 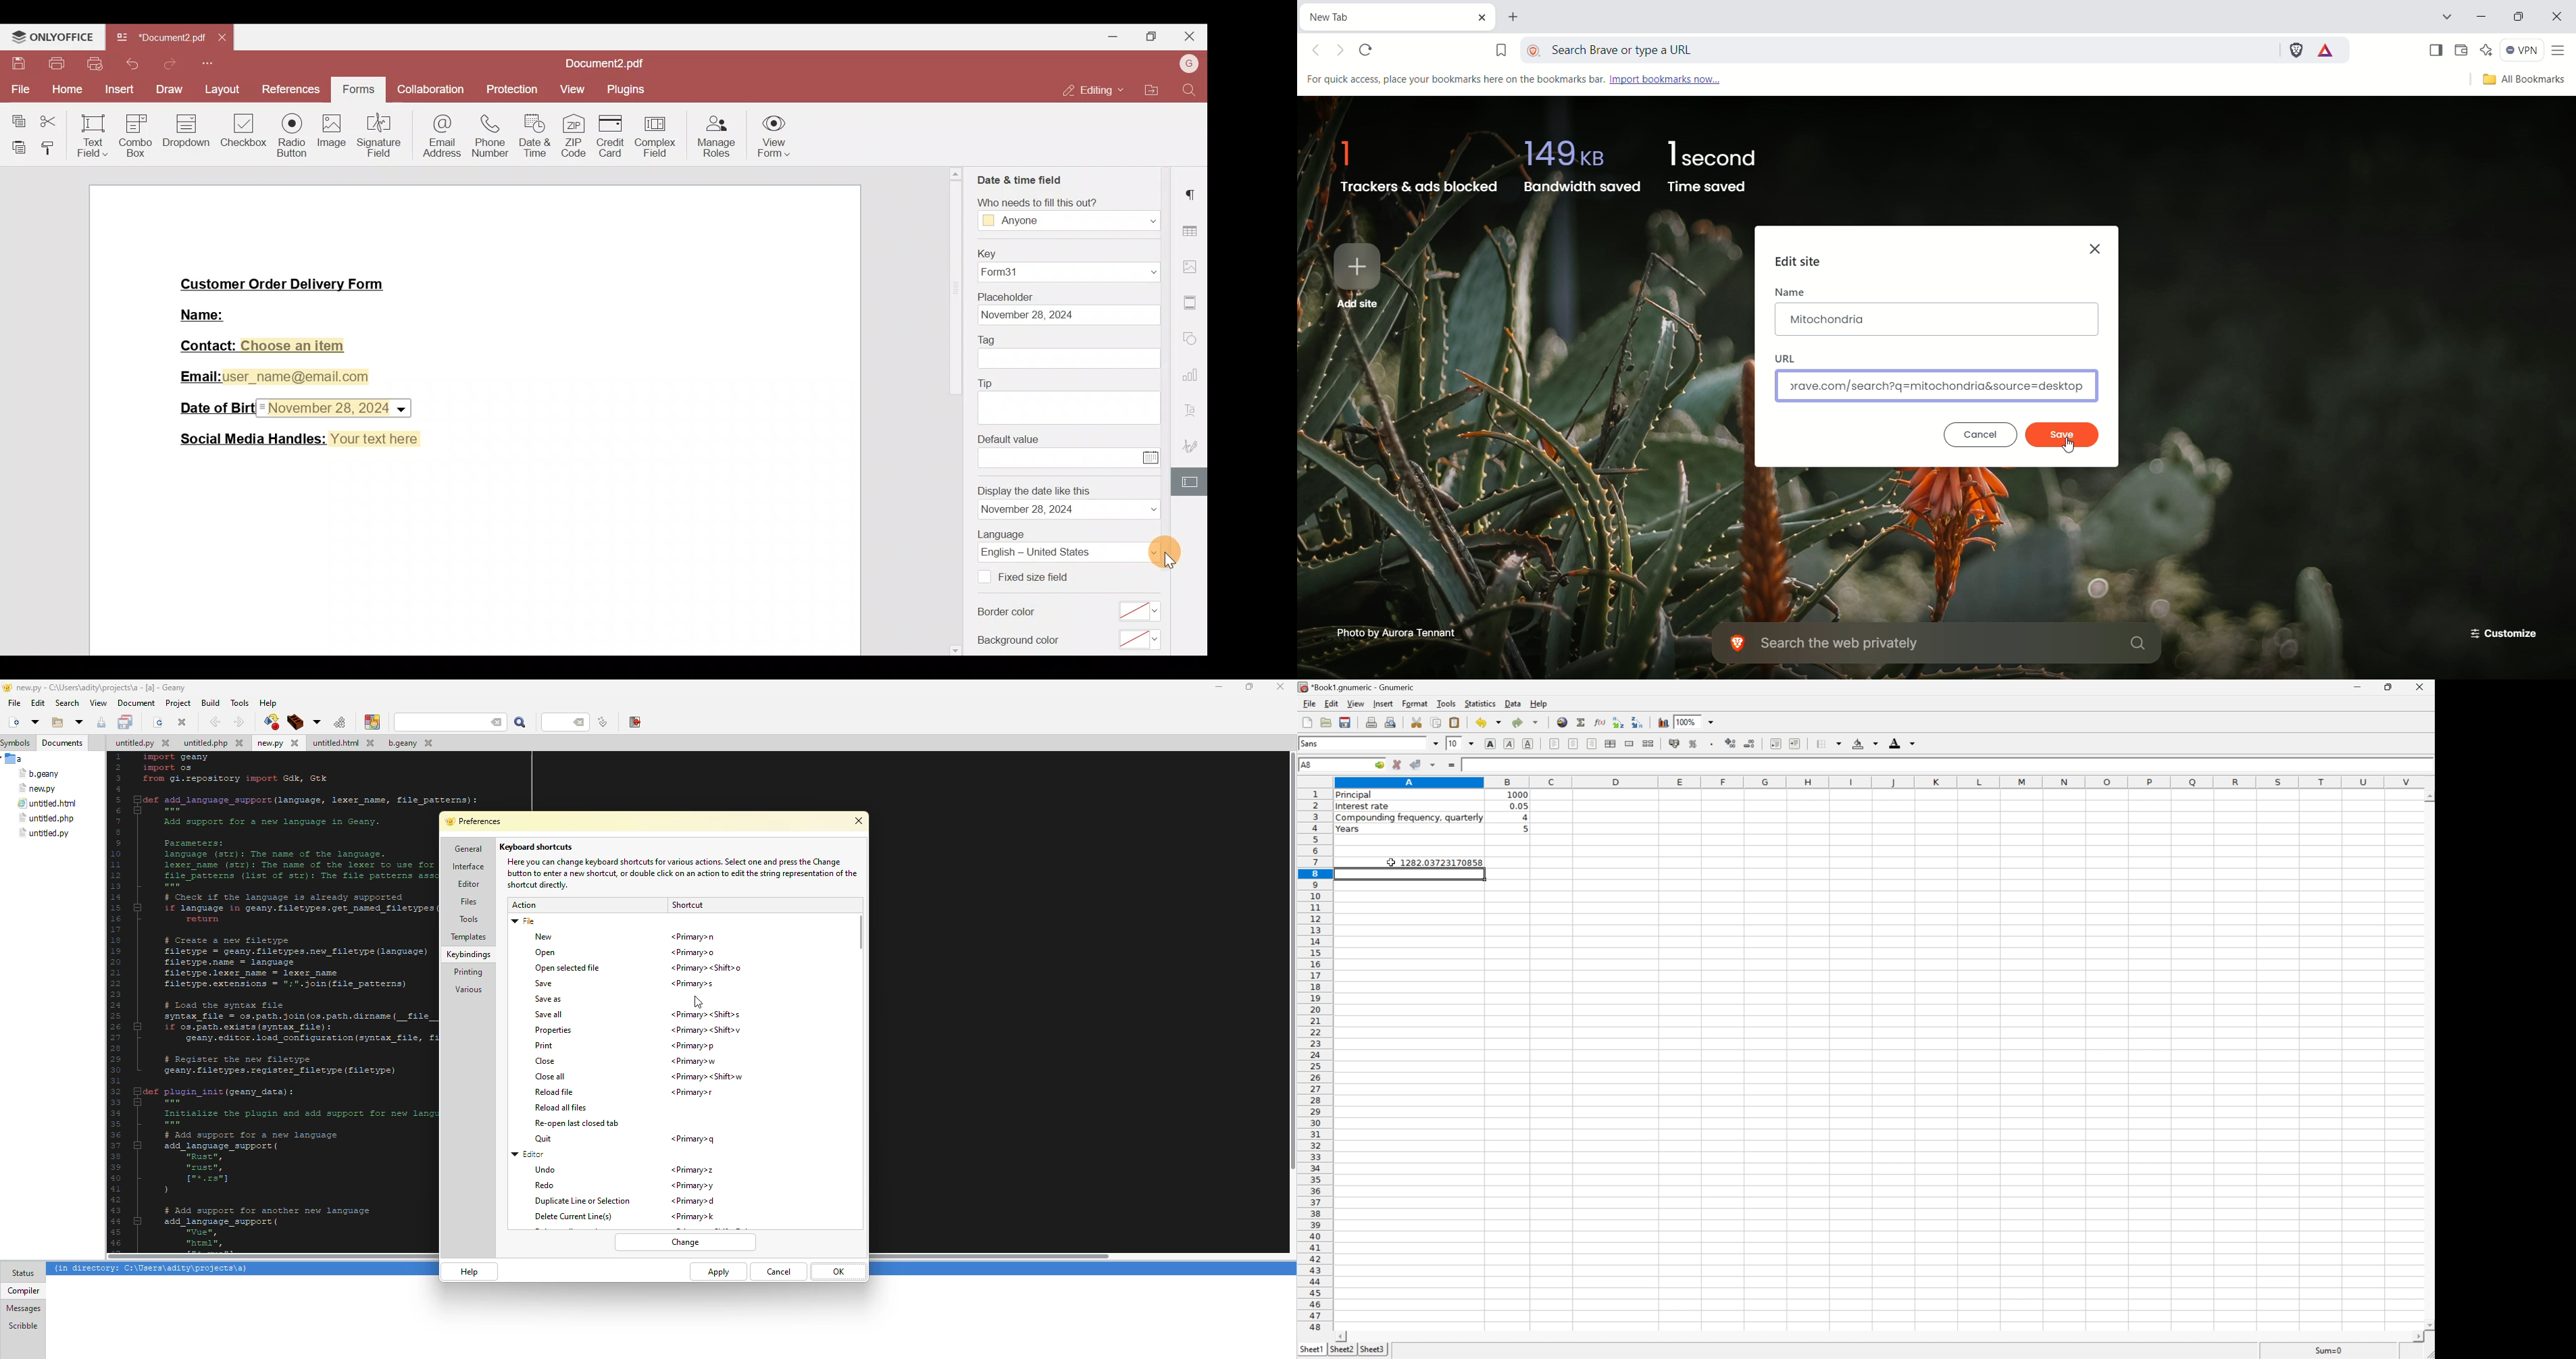 I want to click on drop down, so click(x=1472, y=744).